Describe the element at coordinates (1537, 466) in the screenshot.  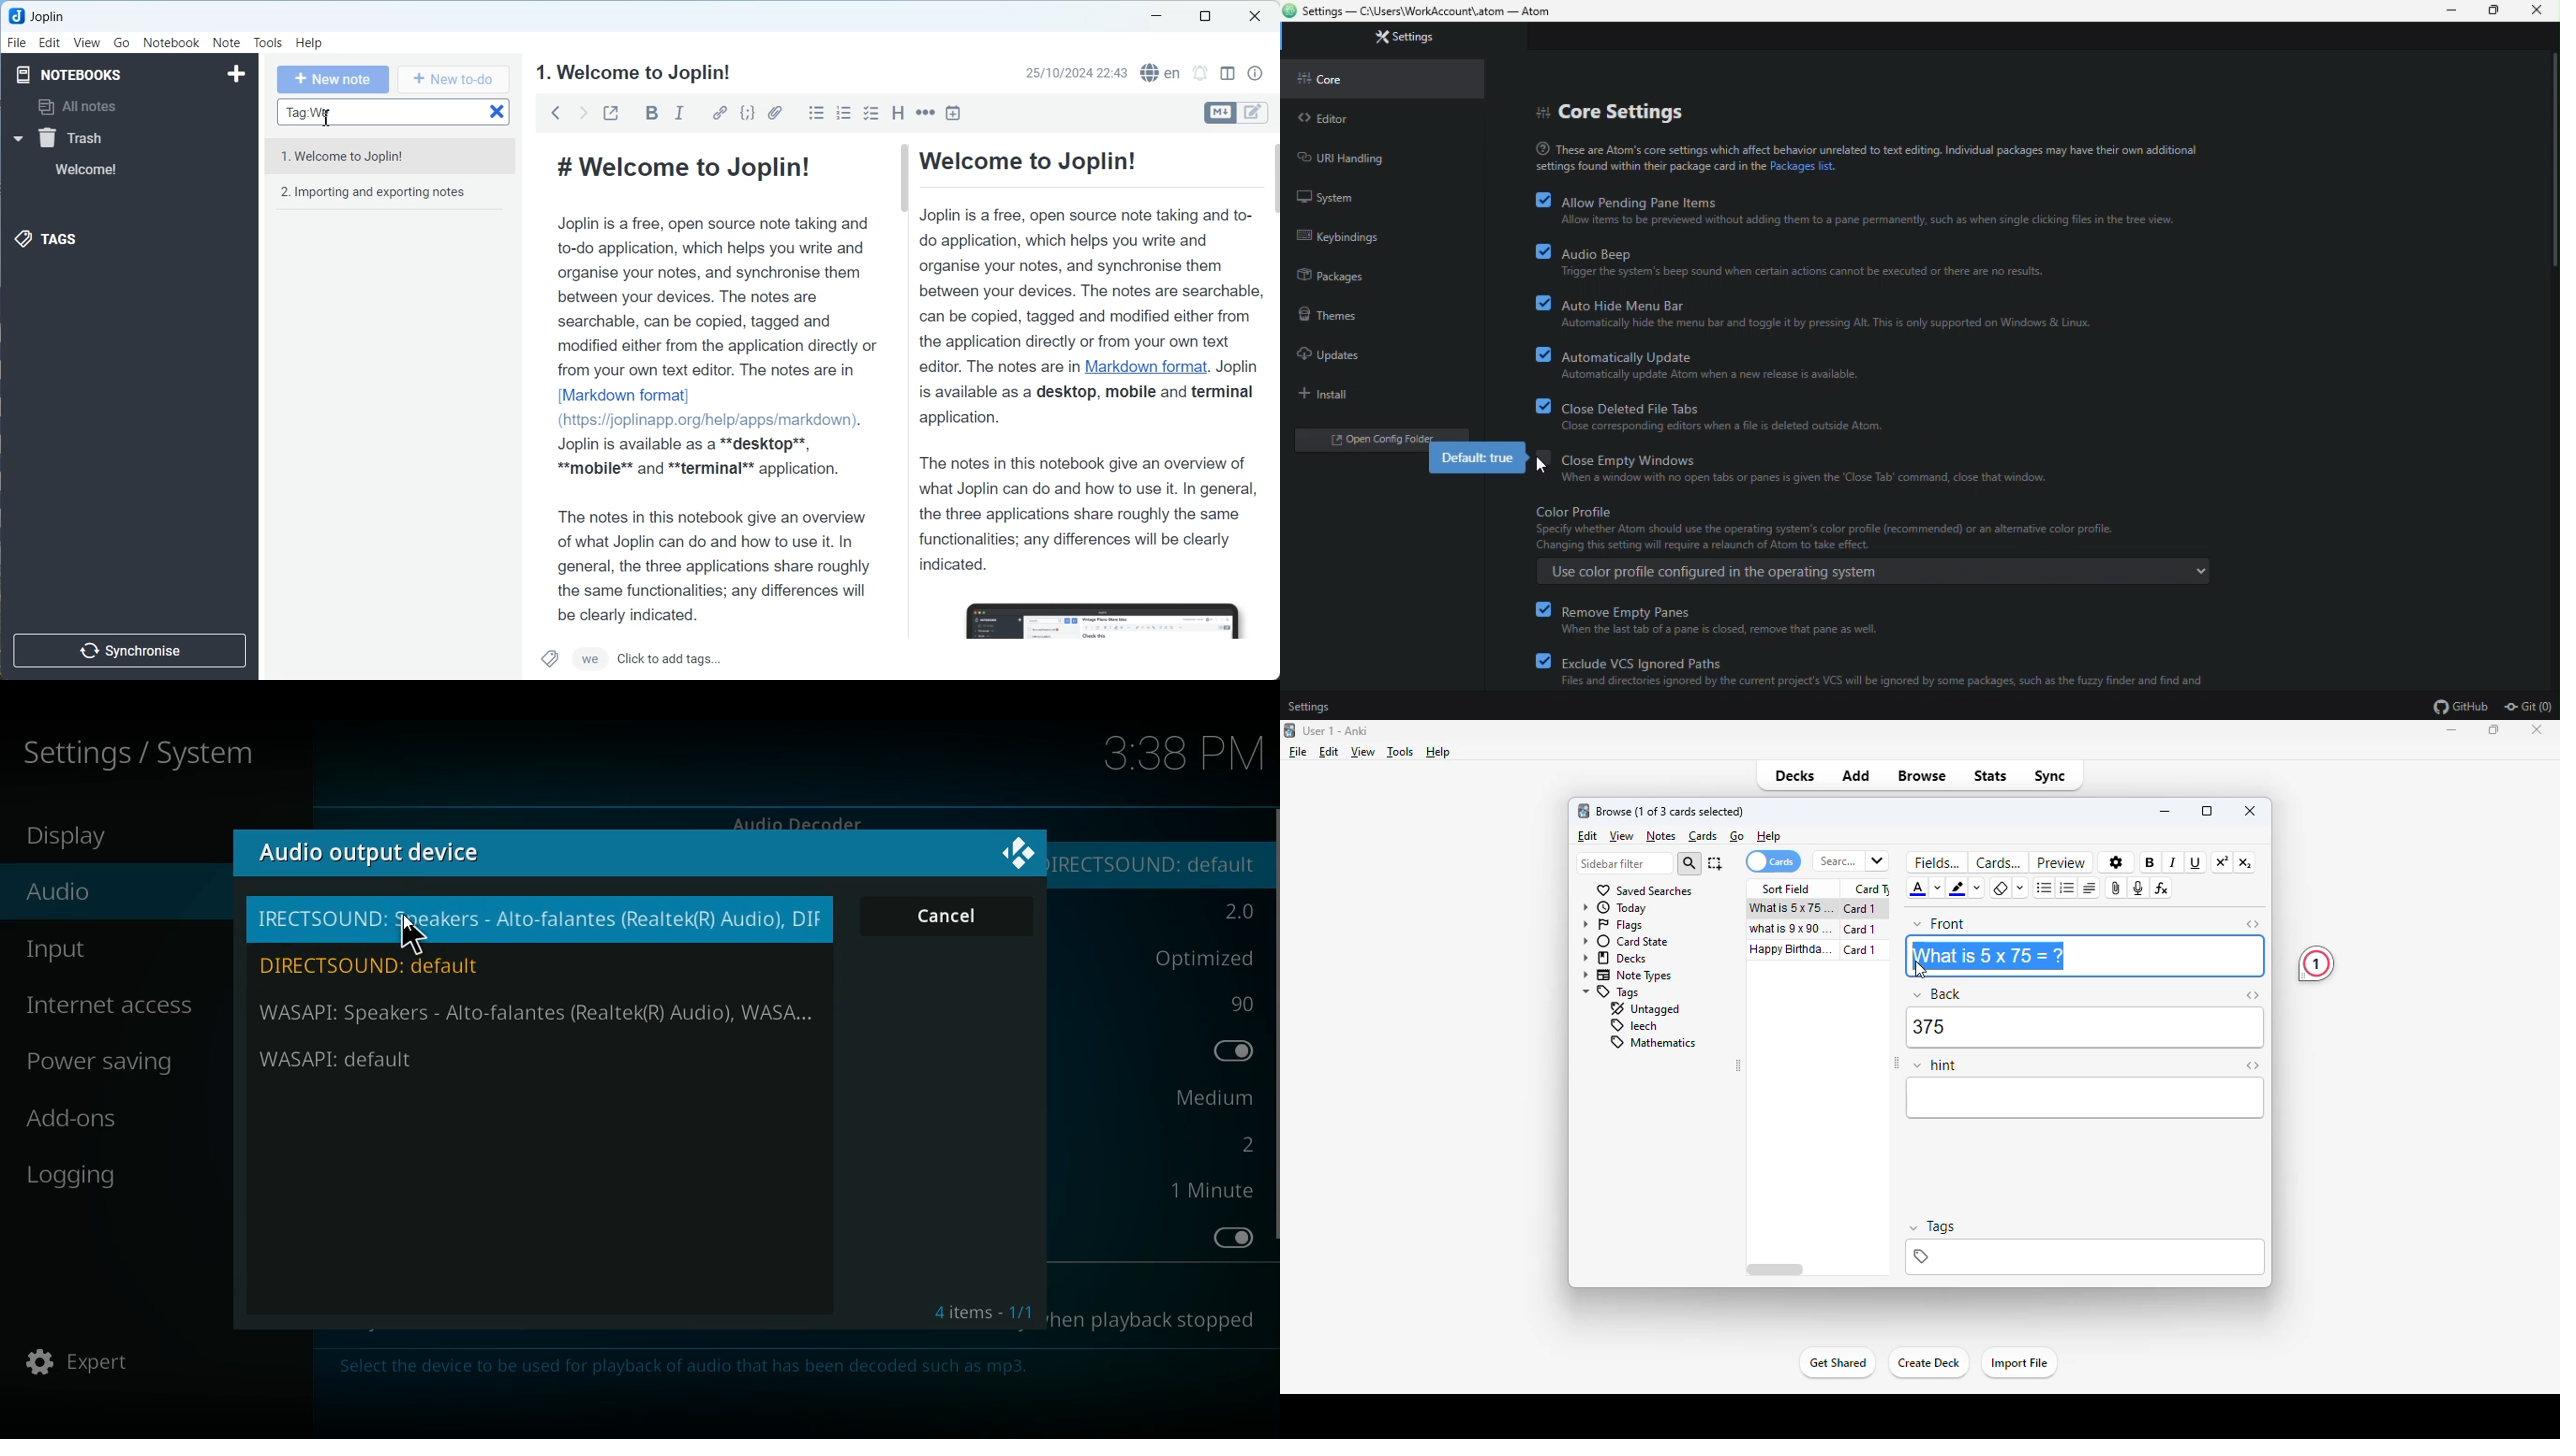
I see `Cursor` at that location.